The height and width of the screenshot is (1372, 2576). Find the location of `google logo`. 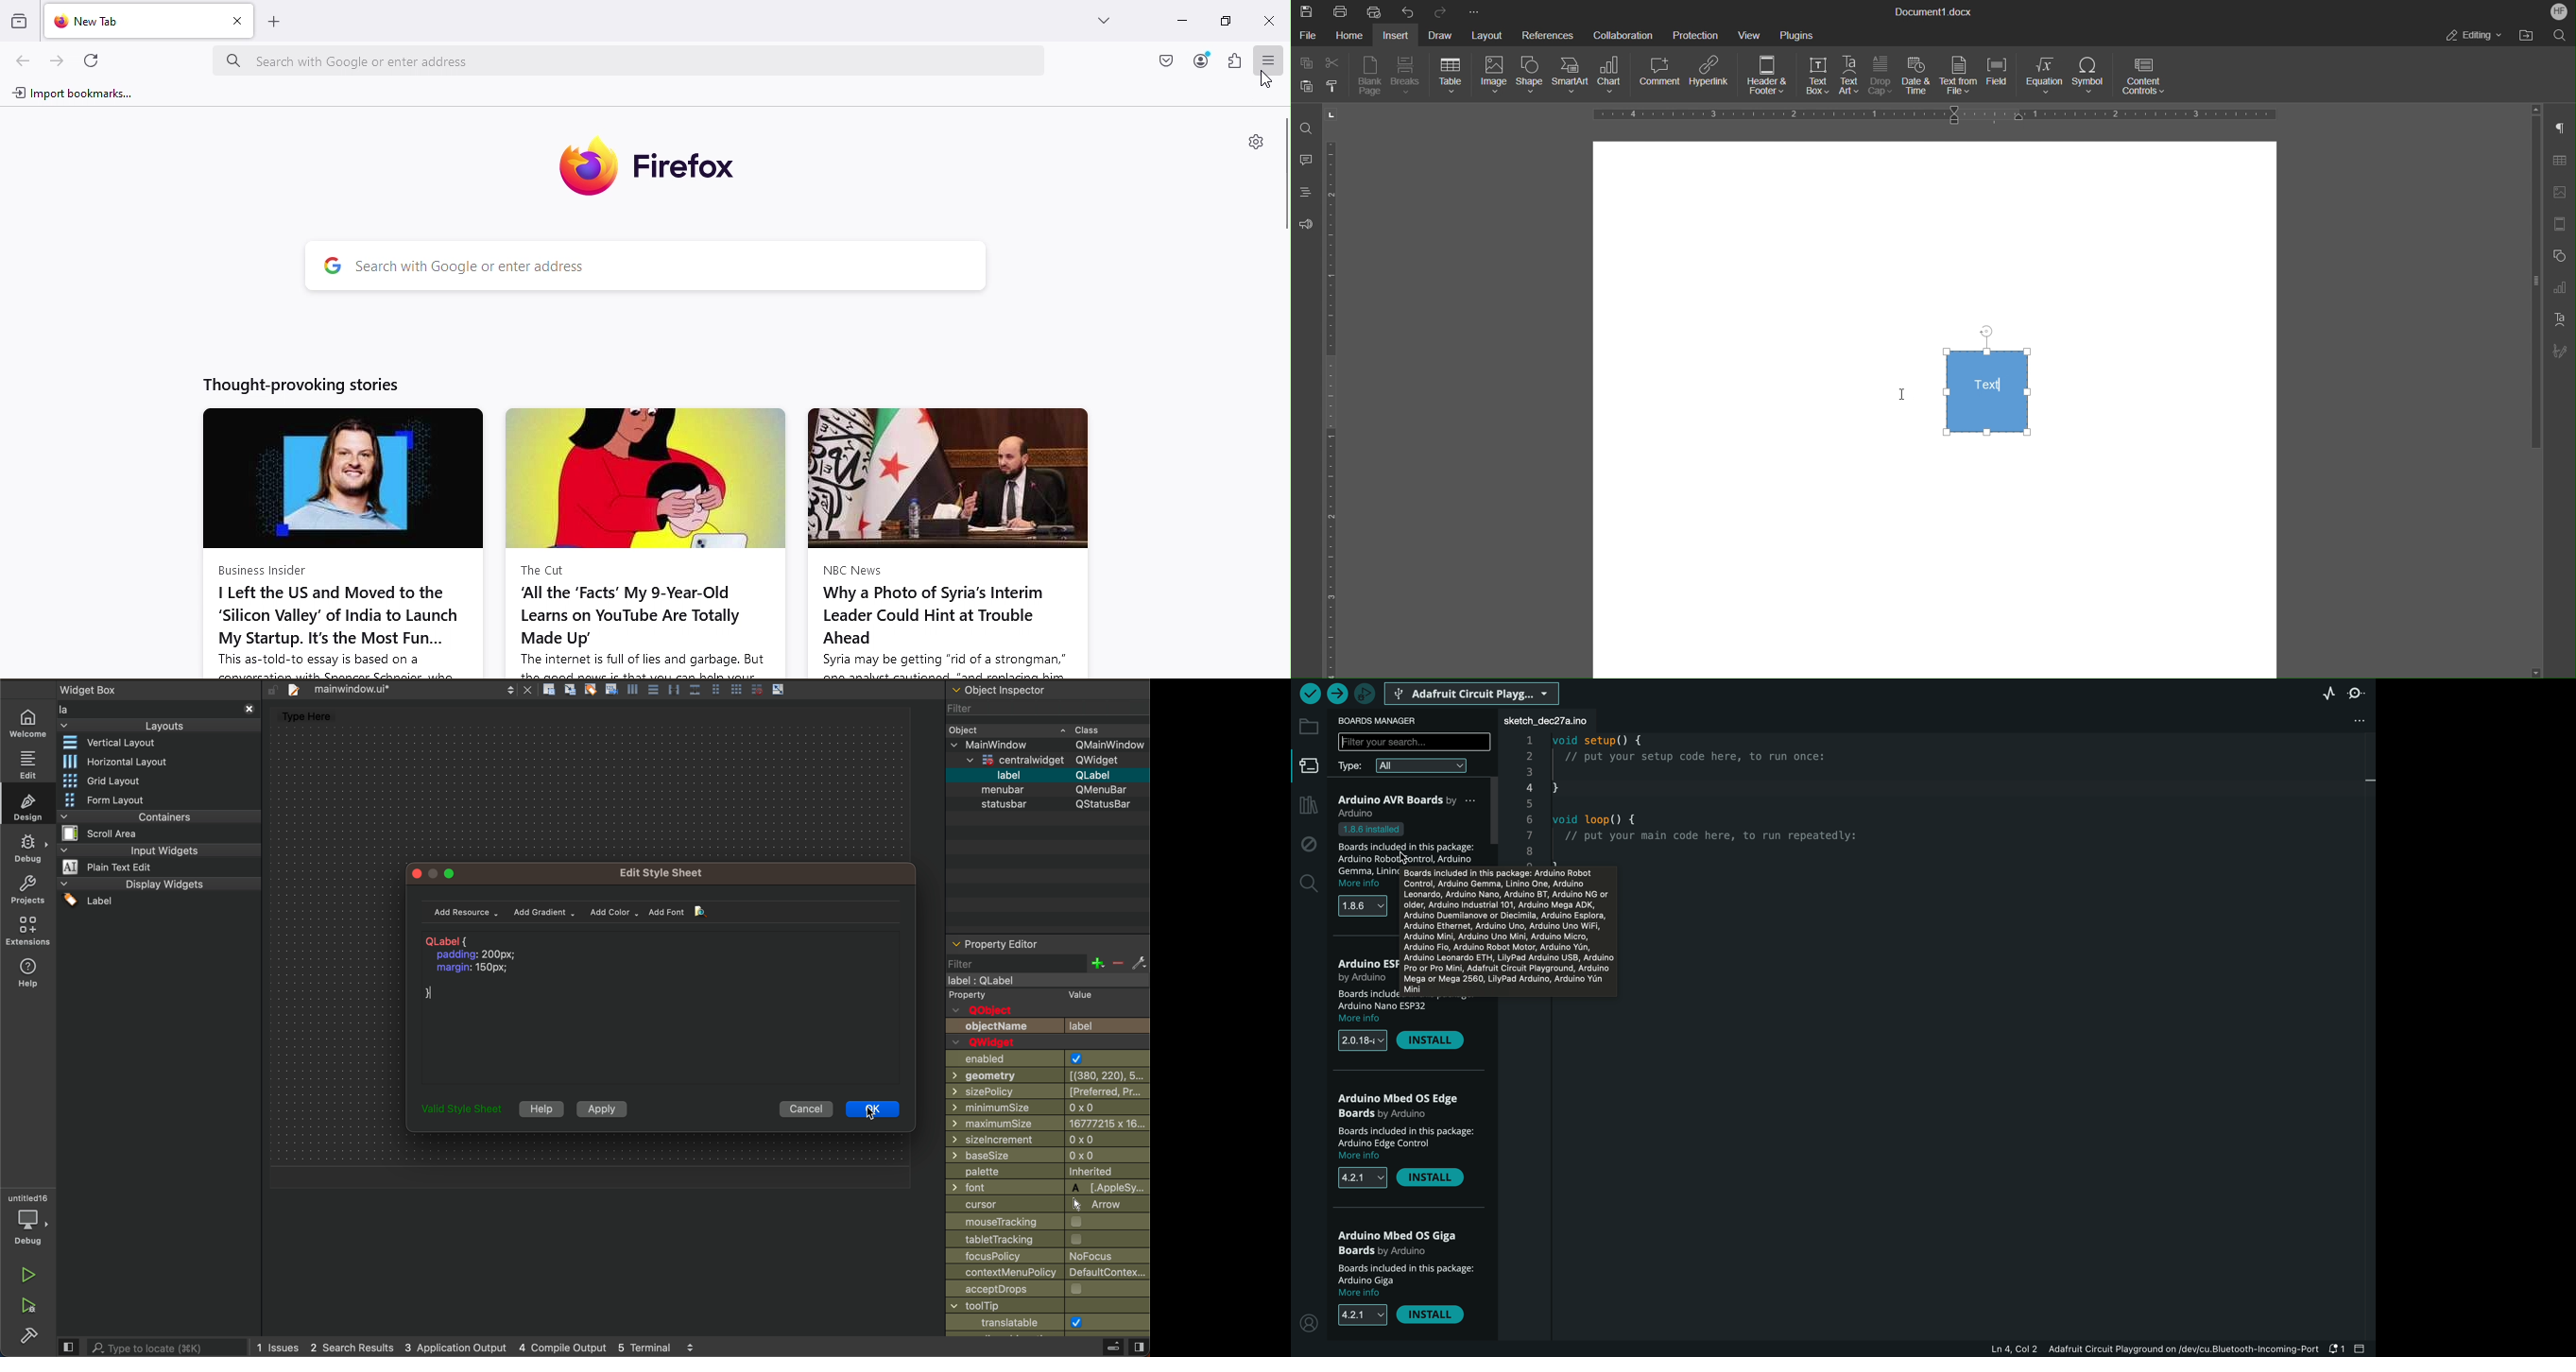

google logo is located at coordinates (327, 266).